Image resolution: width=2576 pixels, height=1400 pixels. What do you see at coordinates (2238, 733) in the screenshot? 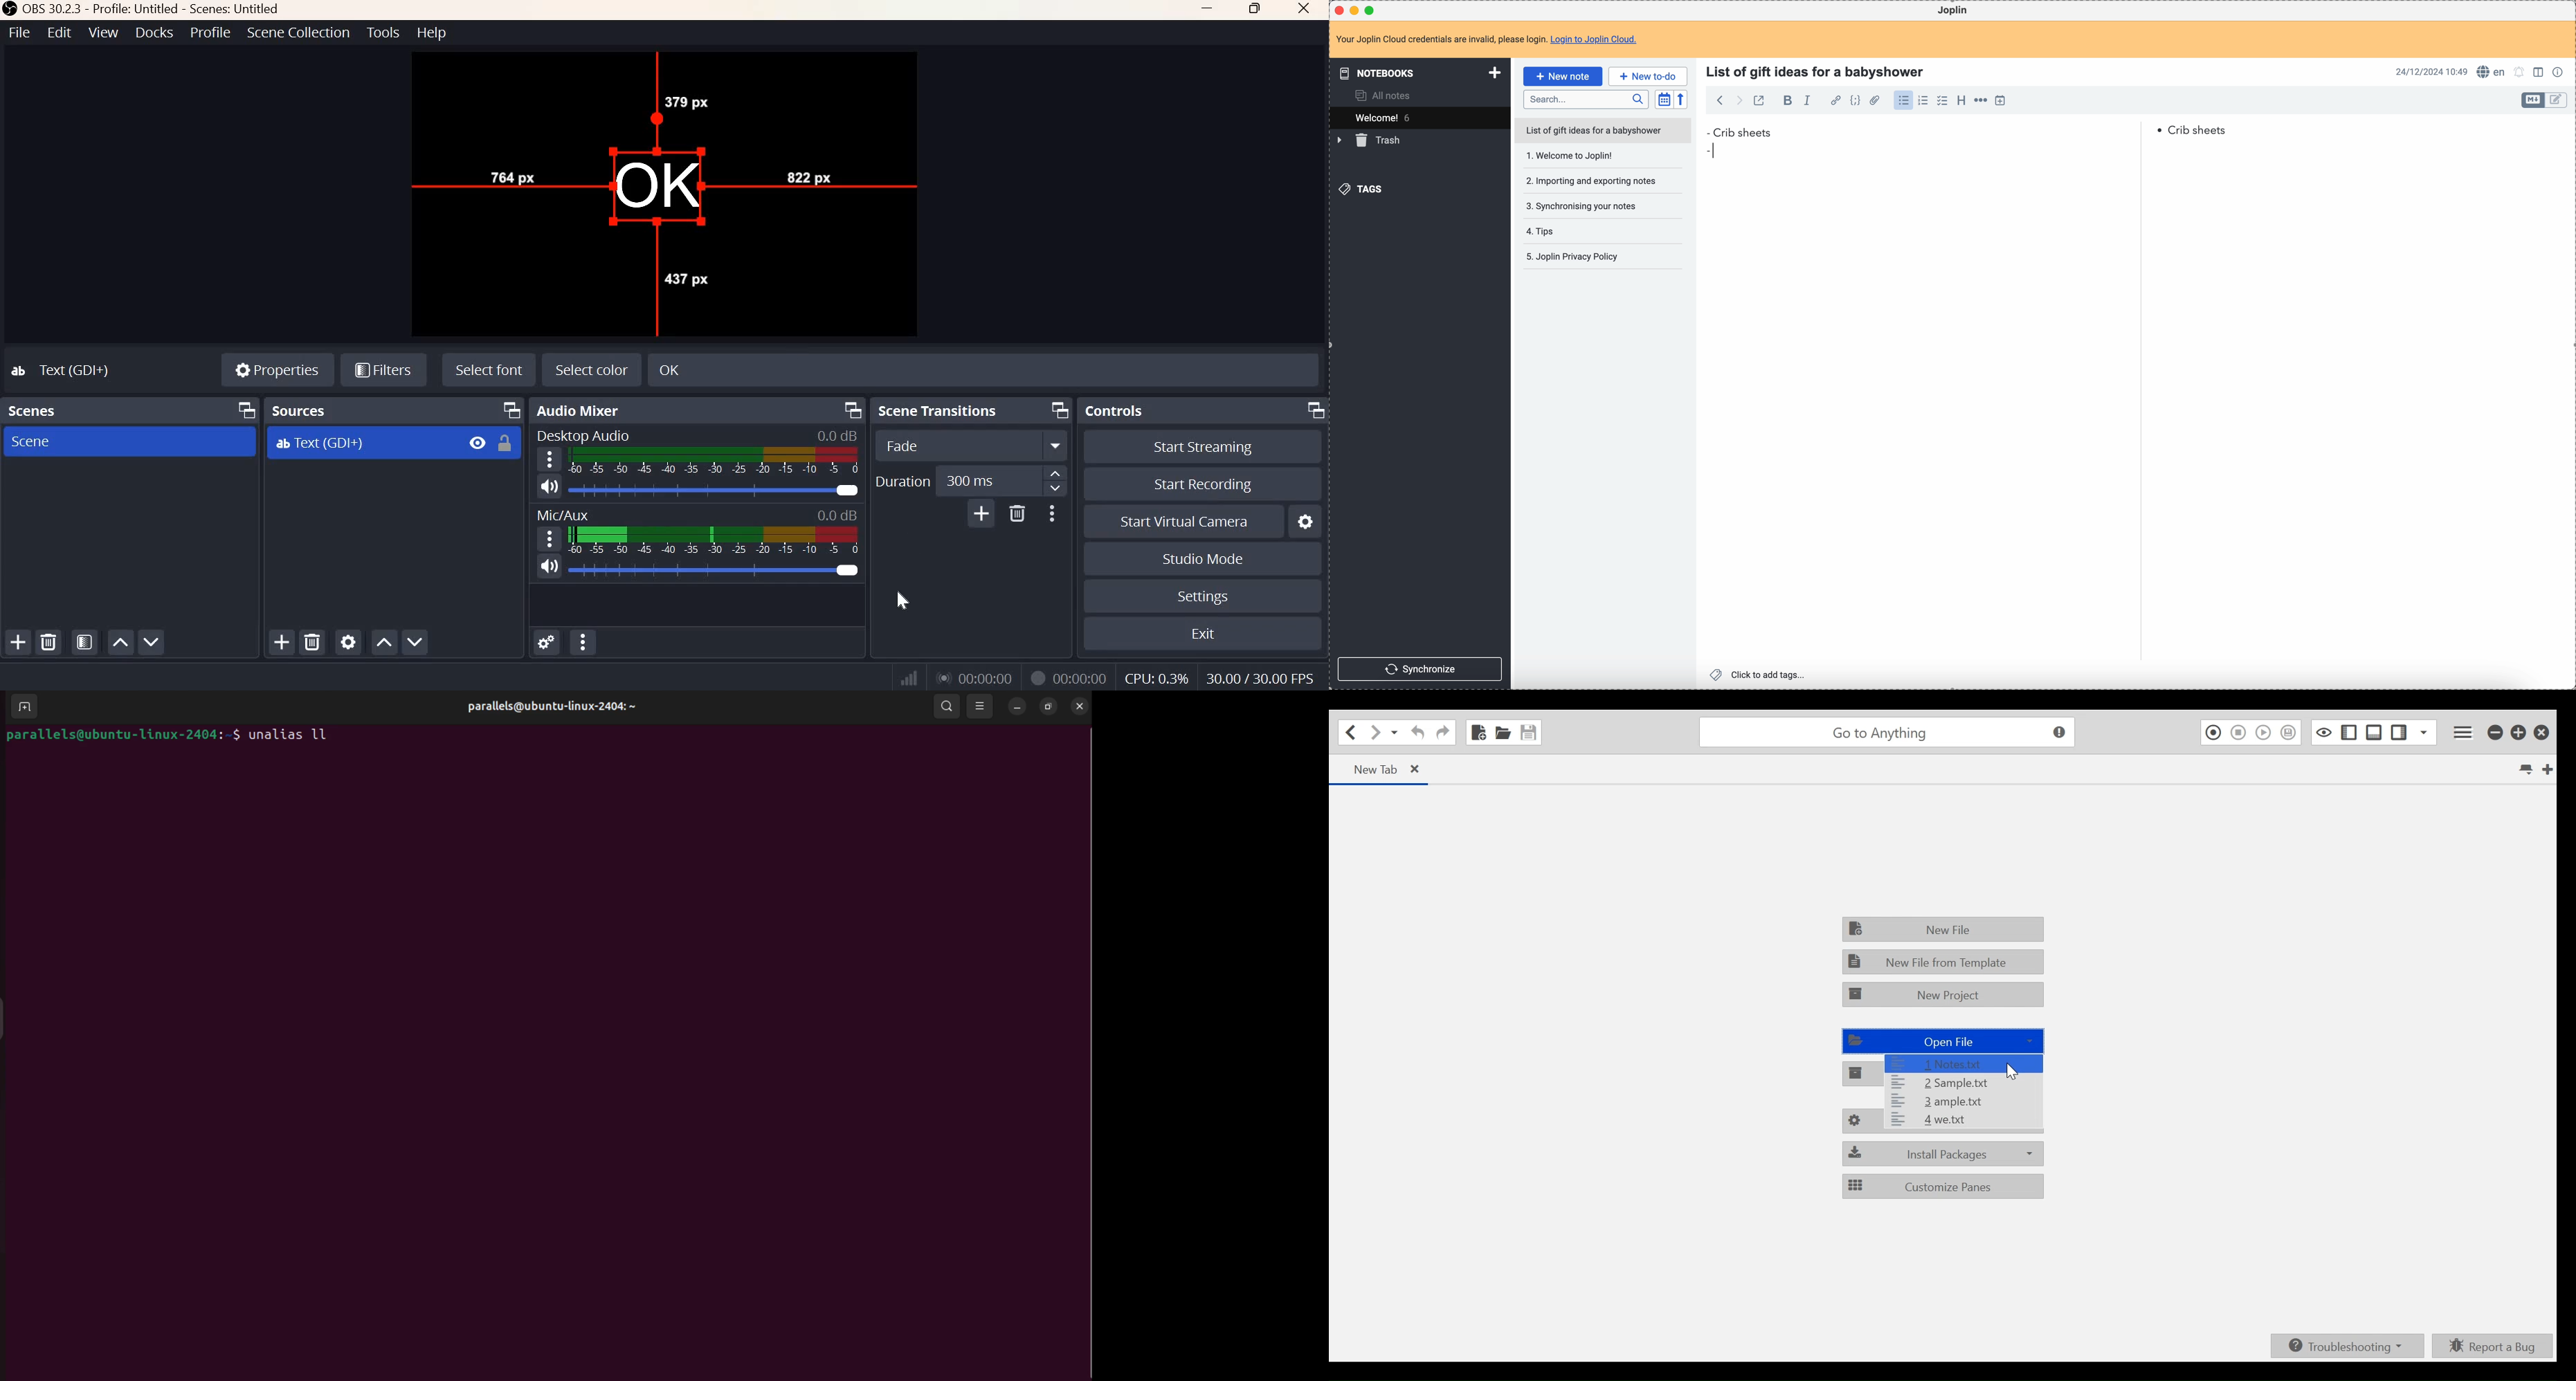
I see `Stop Recording Macro` at bounding box center [2238, 733].